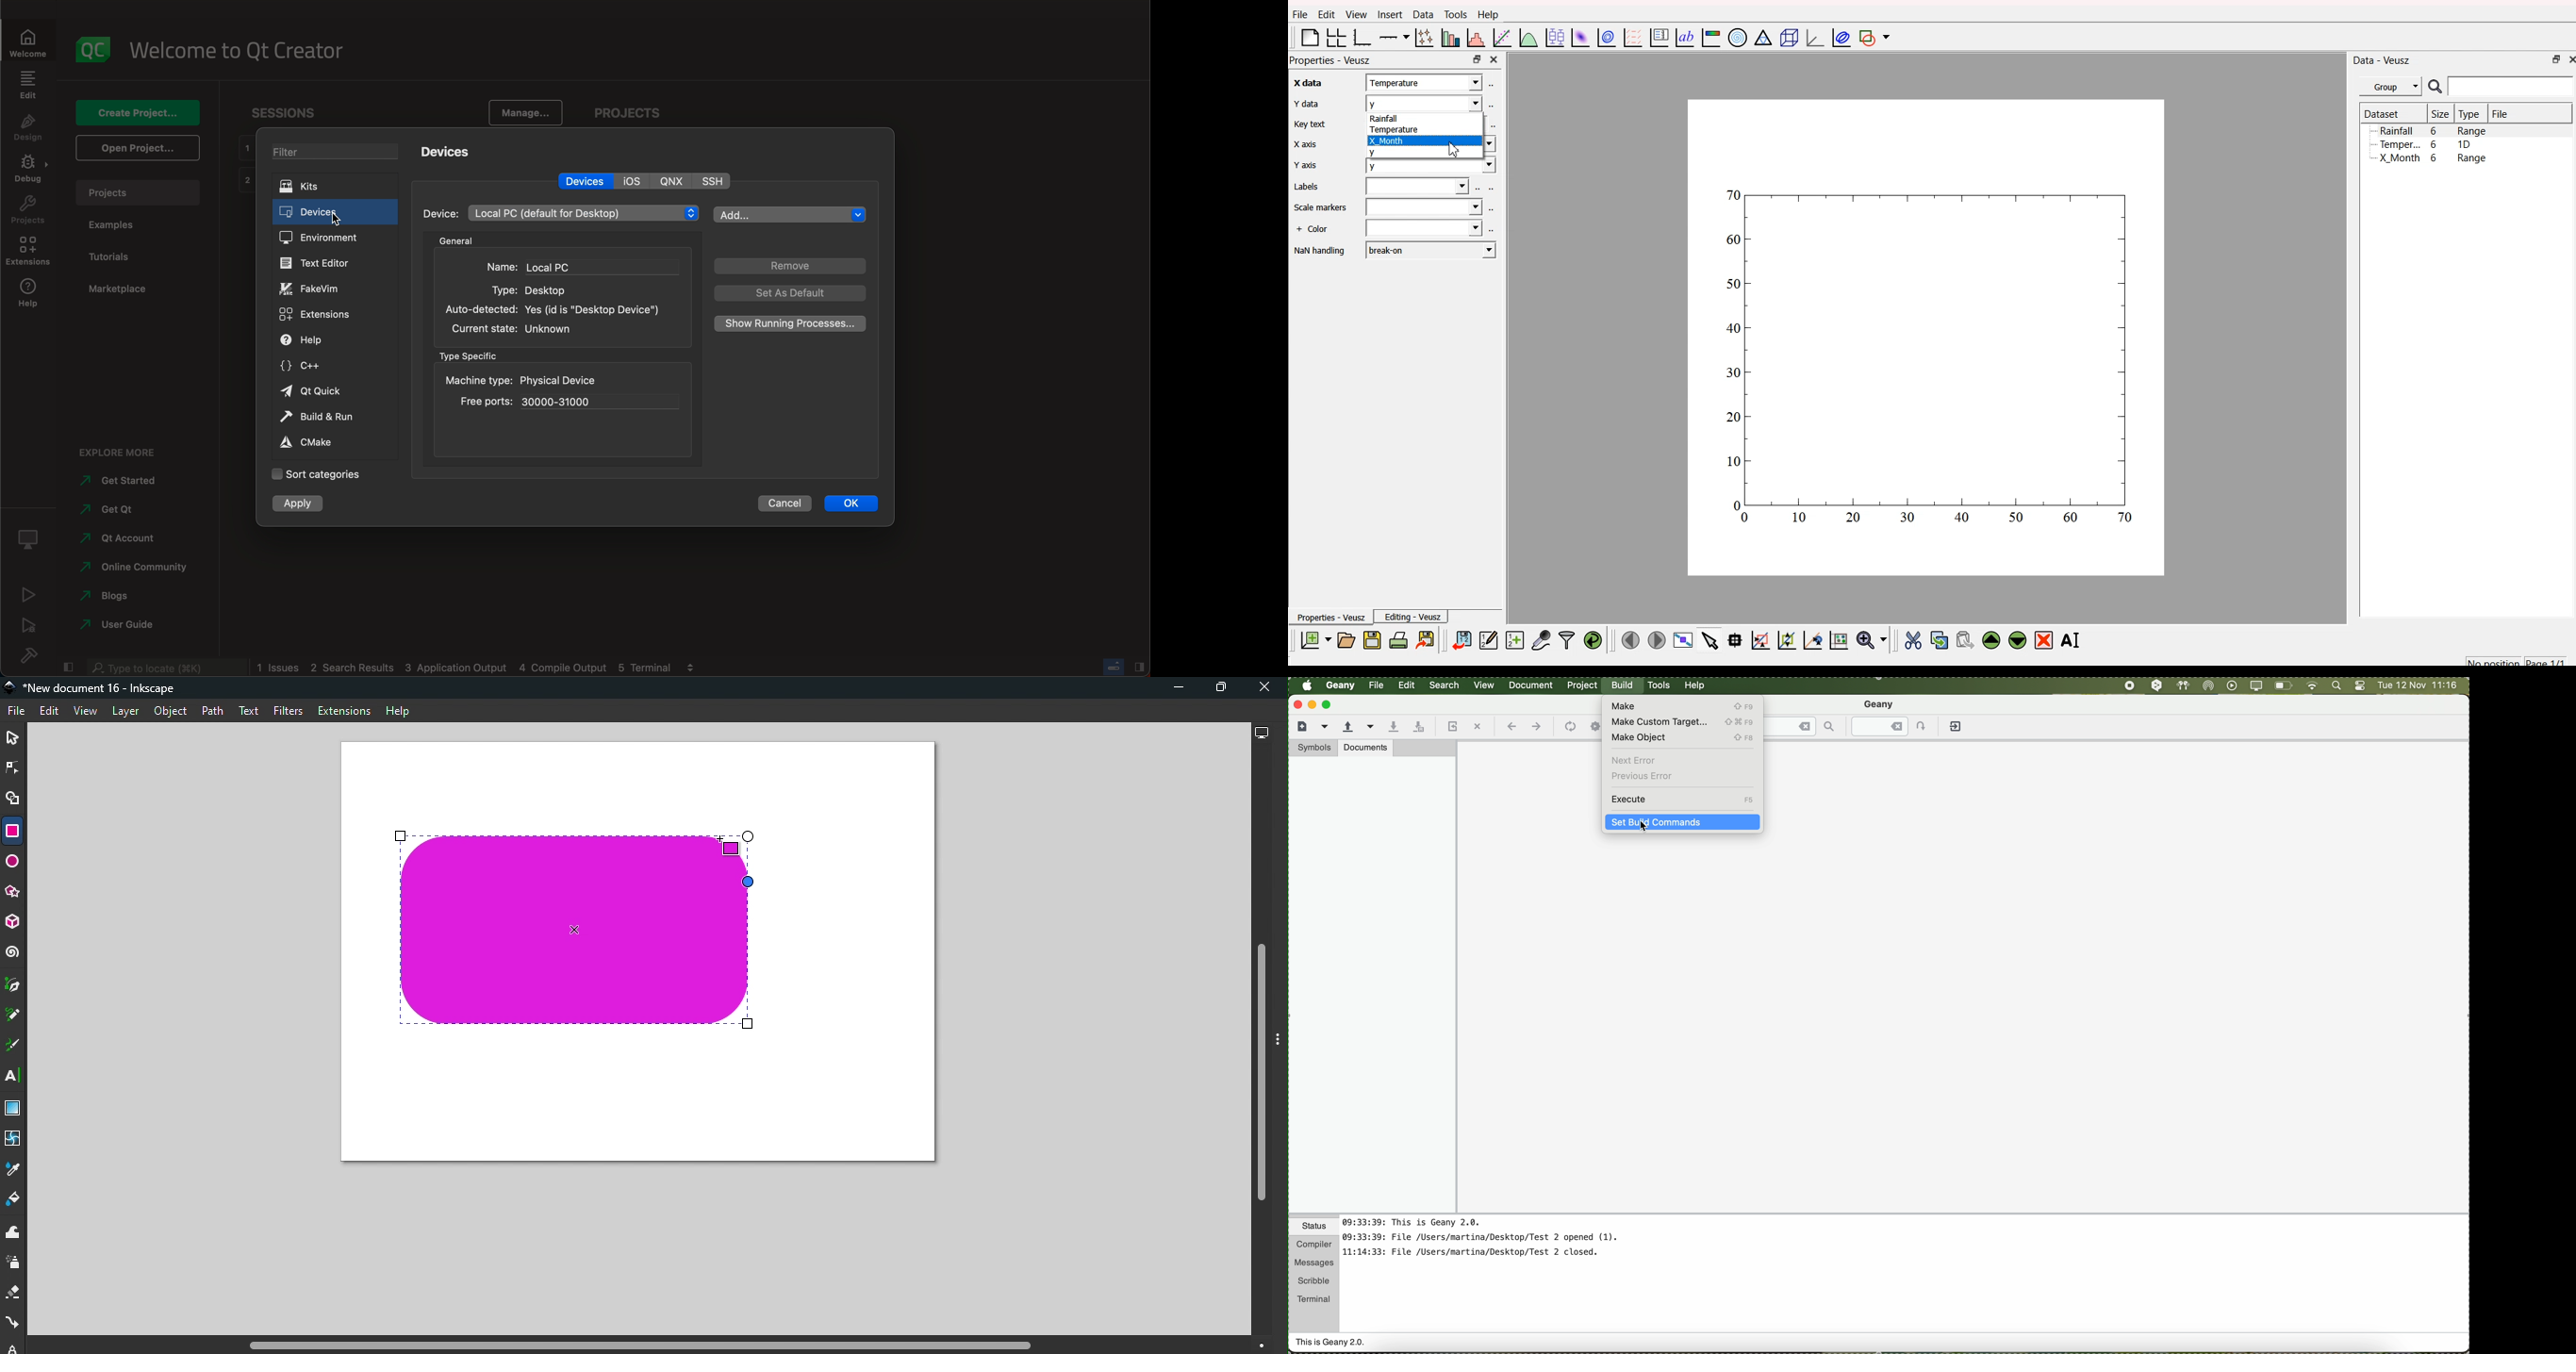 The height and width of the screenshot is (1372, 2576). I want to click on C++, so click(322, 367).